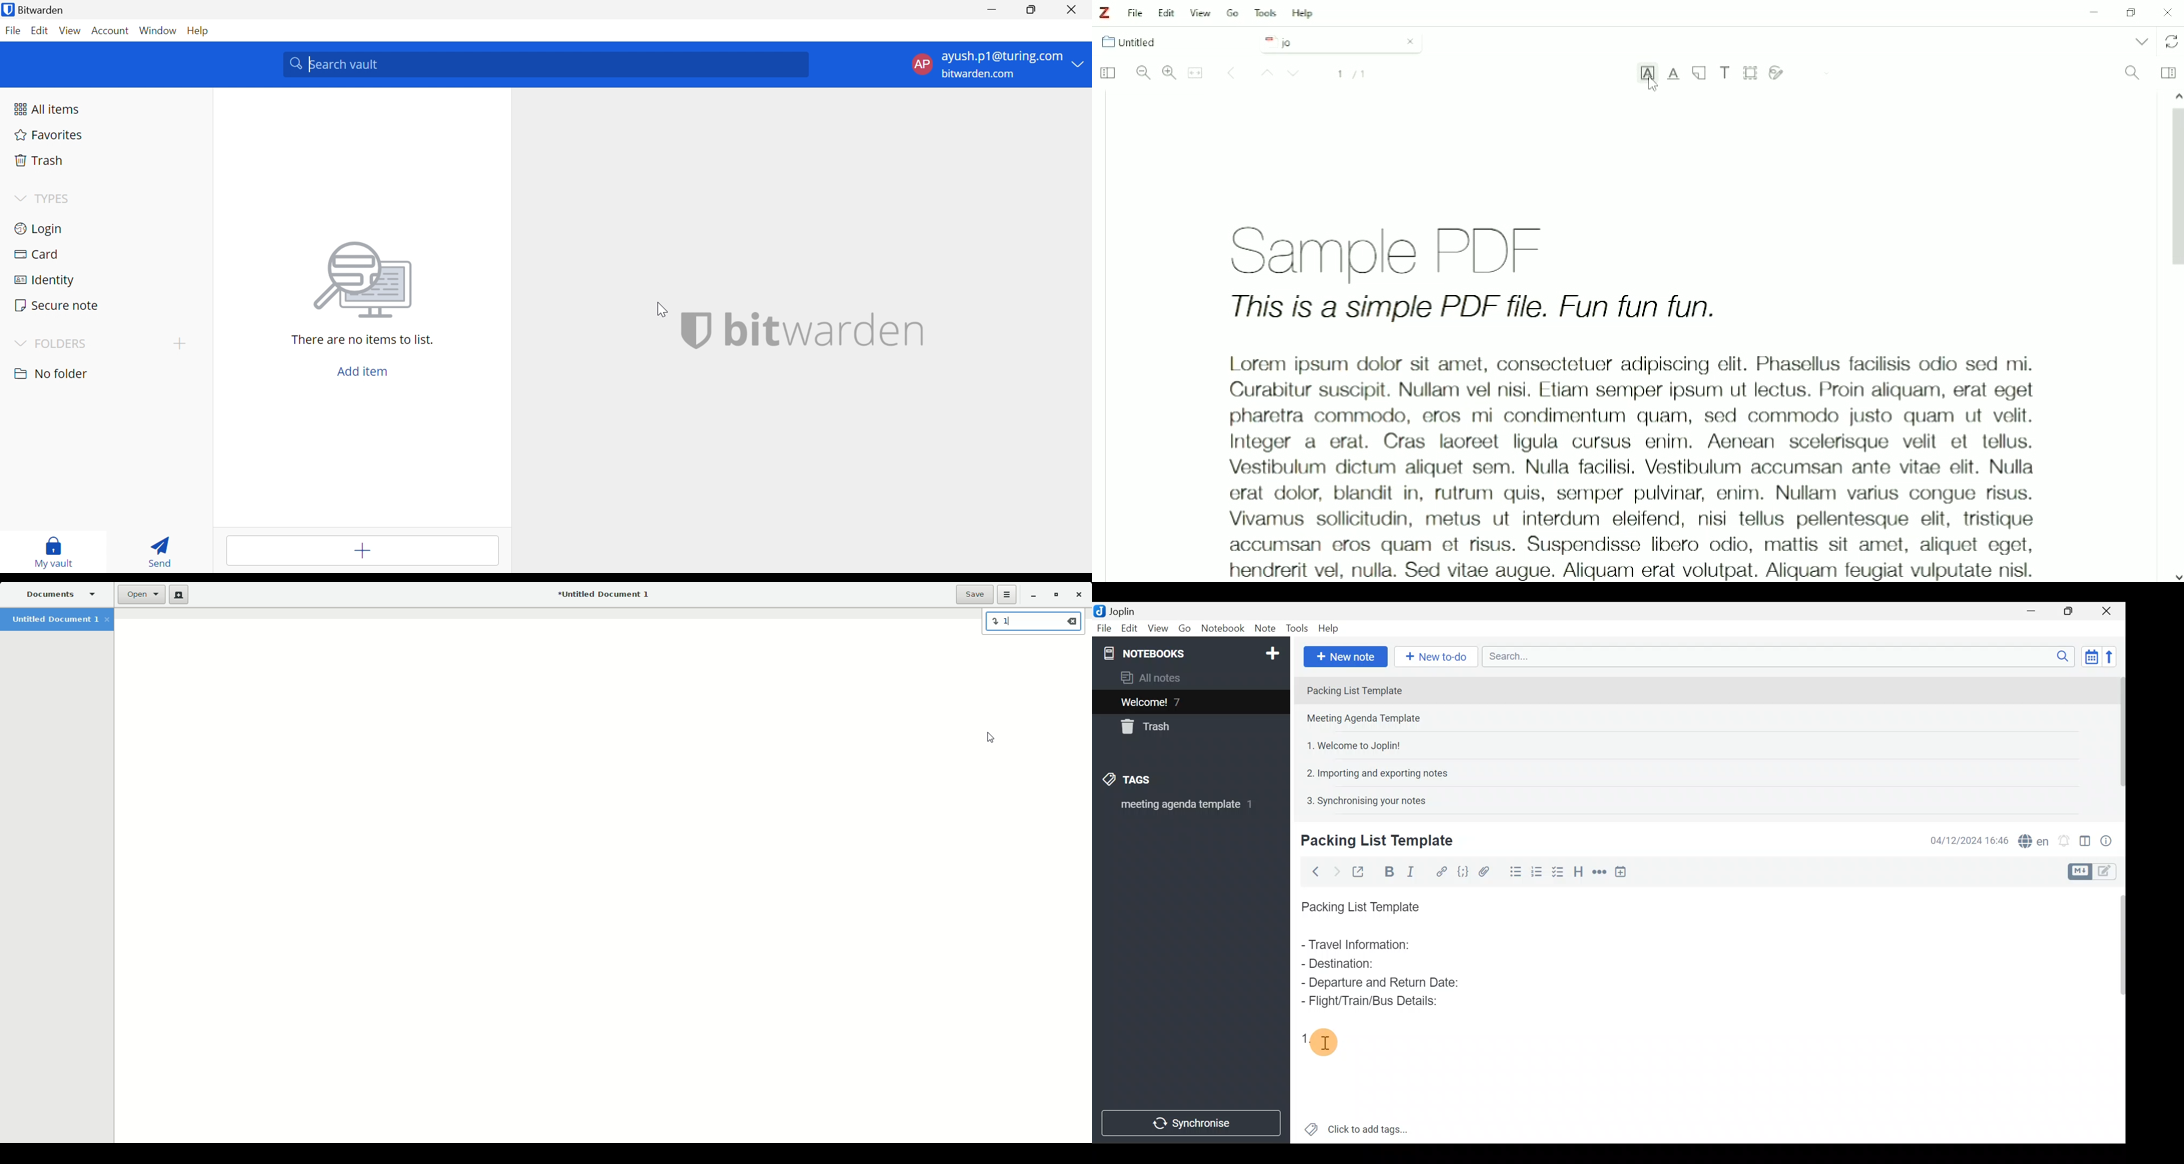  I want to click on Italic, so click(1415, 871).